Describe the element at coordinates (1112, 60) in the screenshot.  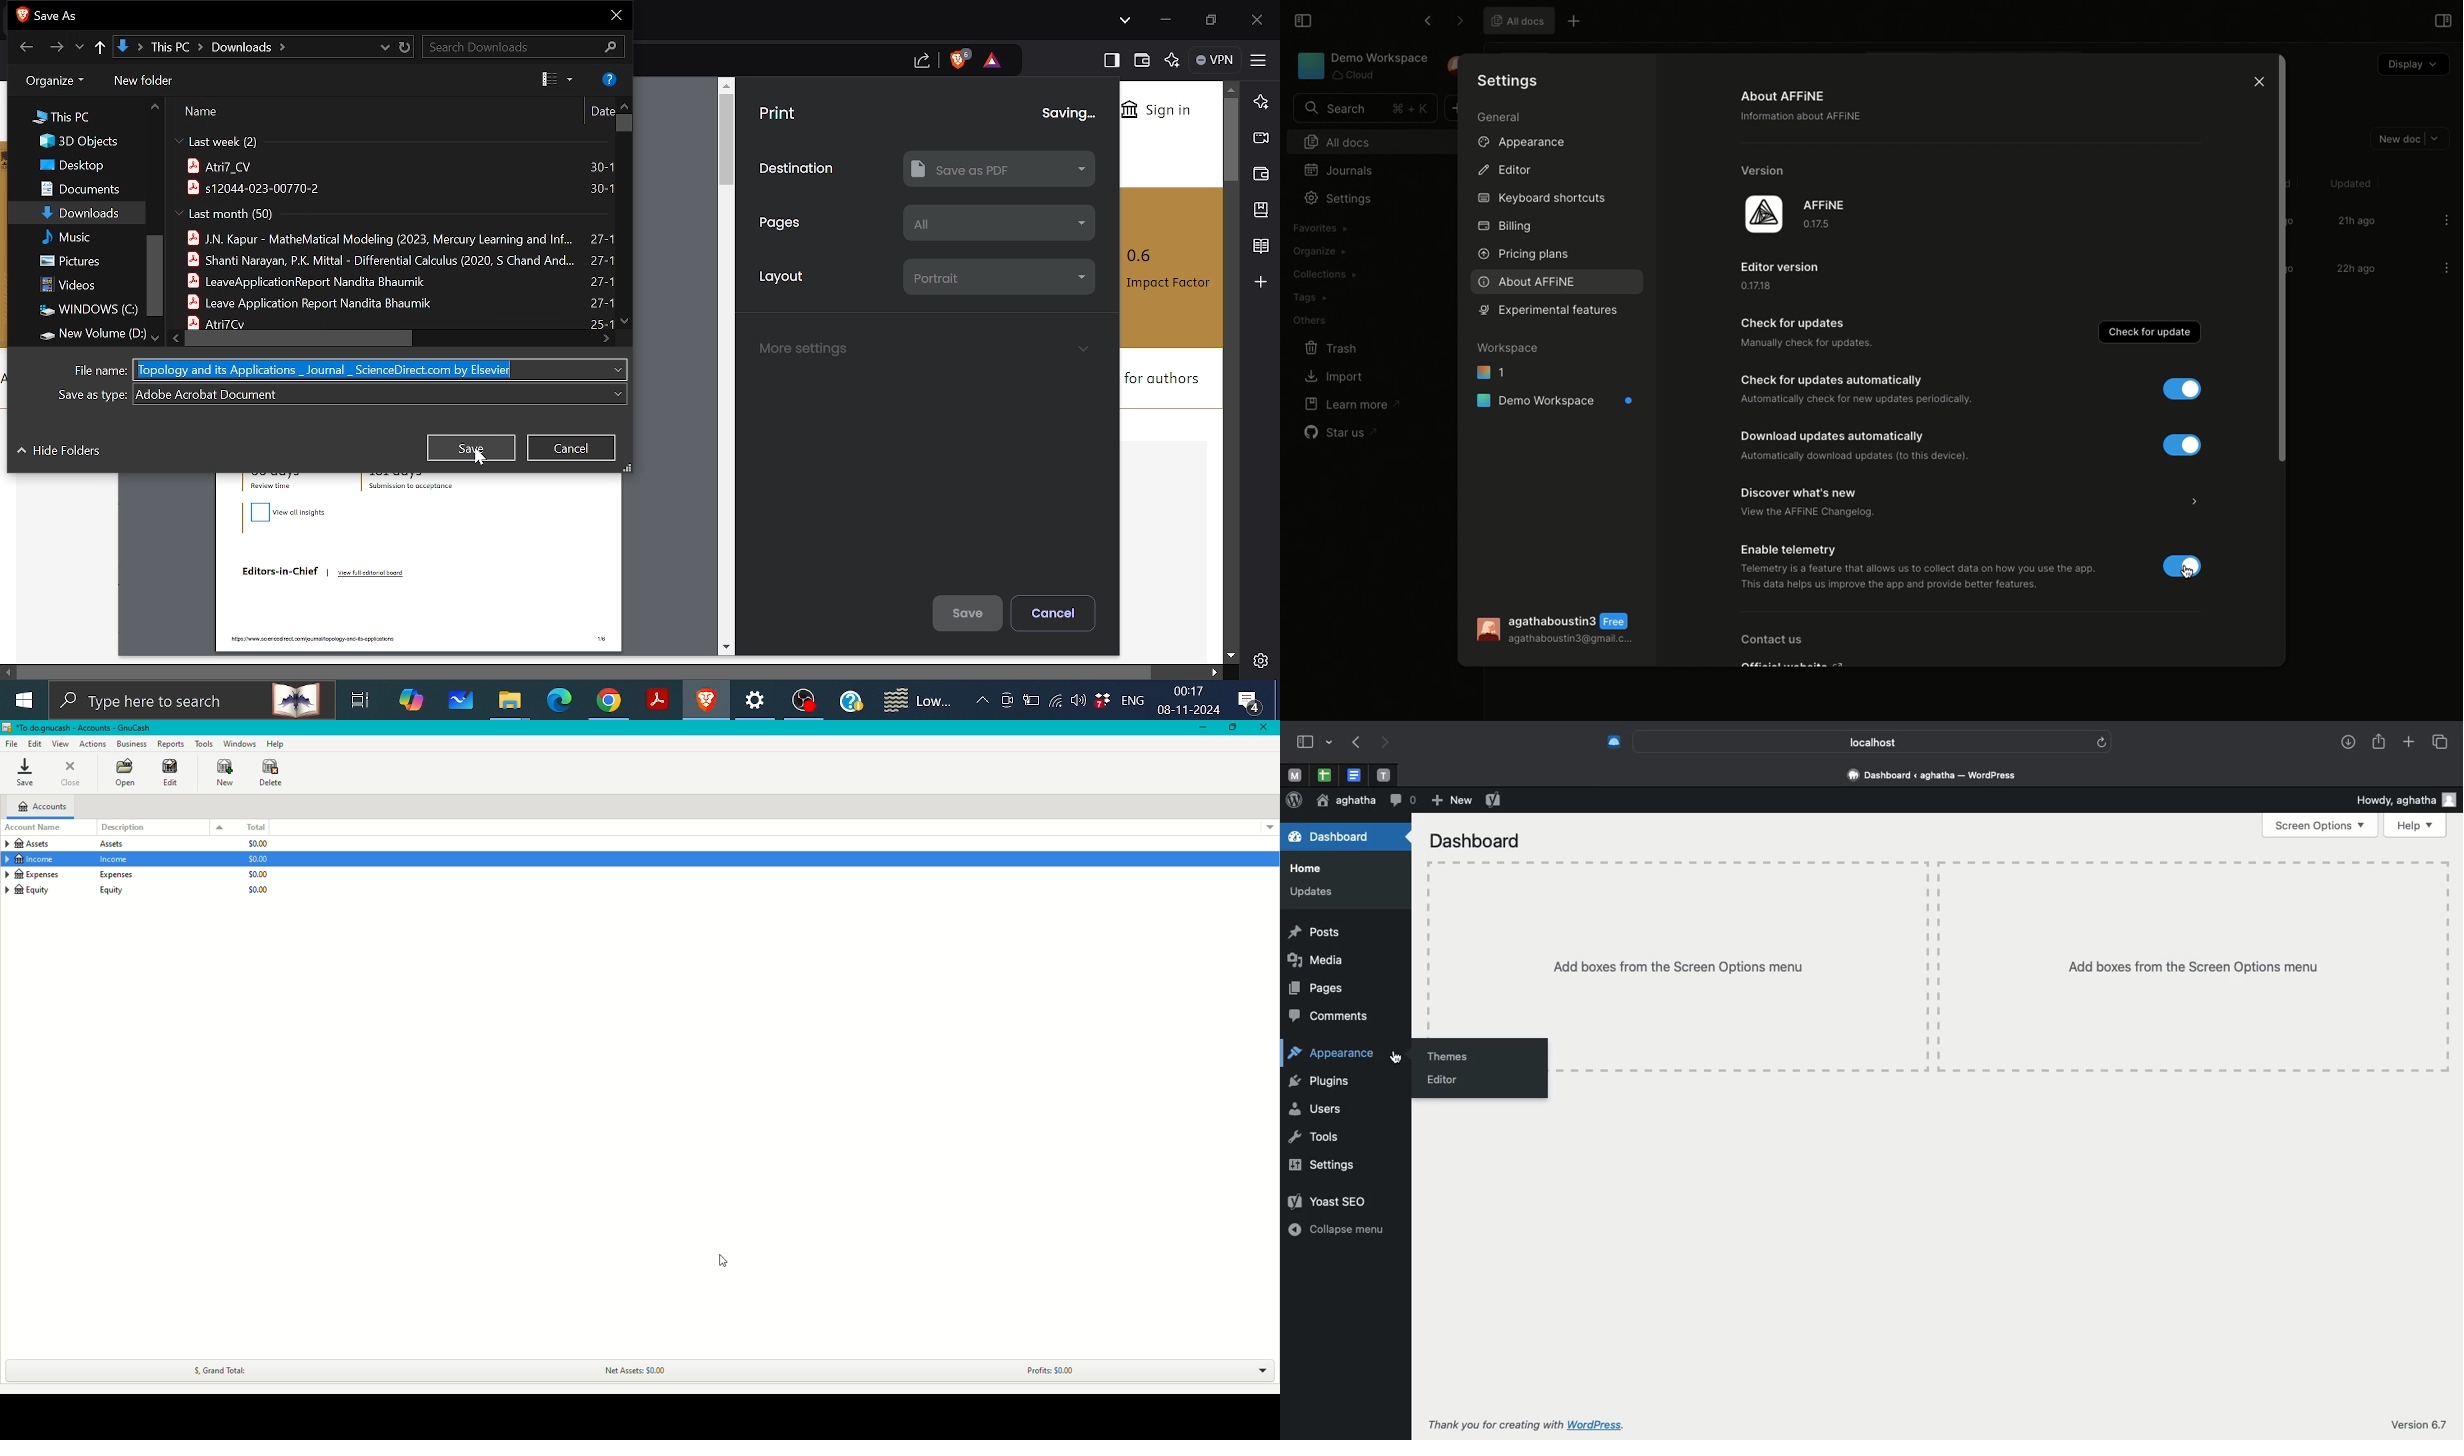
I see `Show sidebar` at that location.